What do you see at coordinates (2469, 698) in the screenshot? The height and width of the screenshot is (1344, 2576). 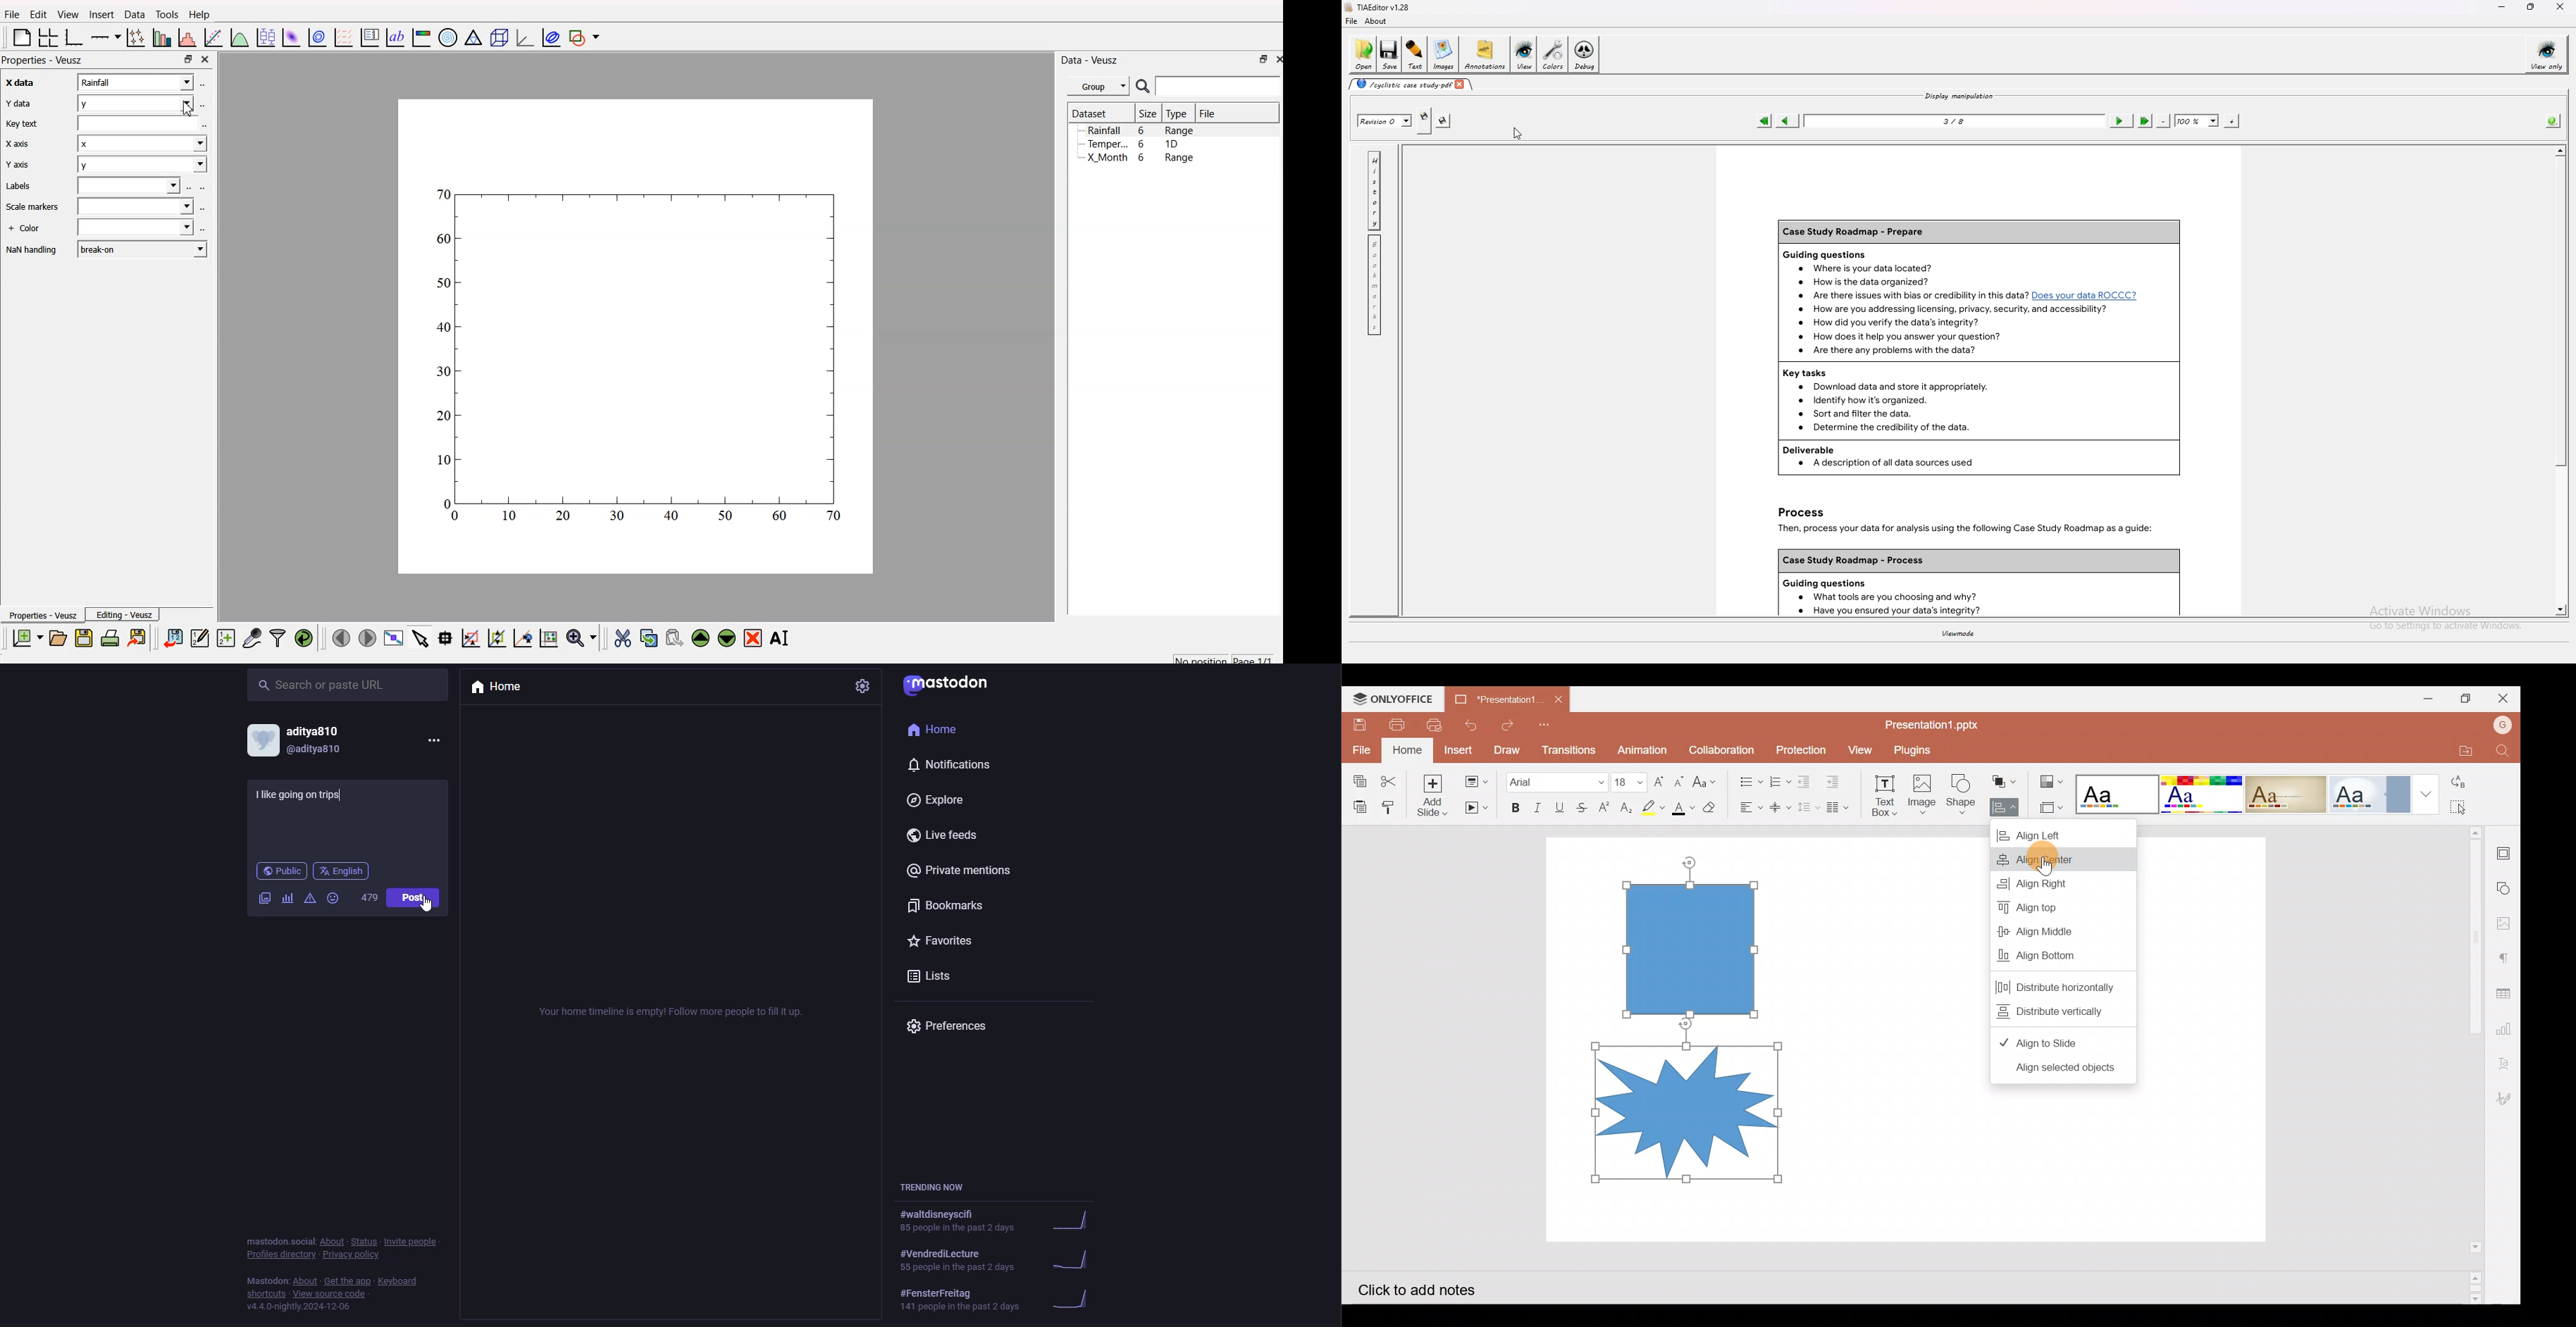 I see `Maximize` at bounding box center [2469, 698].